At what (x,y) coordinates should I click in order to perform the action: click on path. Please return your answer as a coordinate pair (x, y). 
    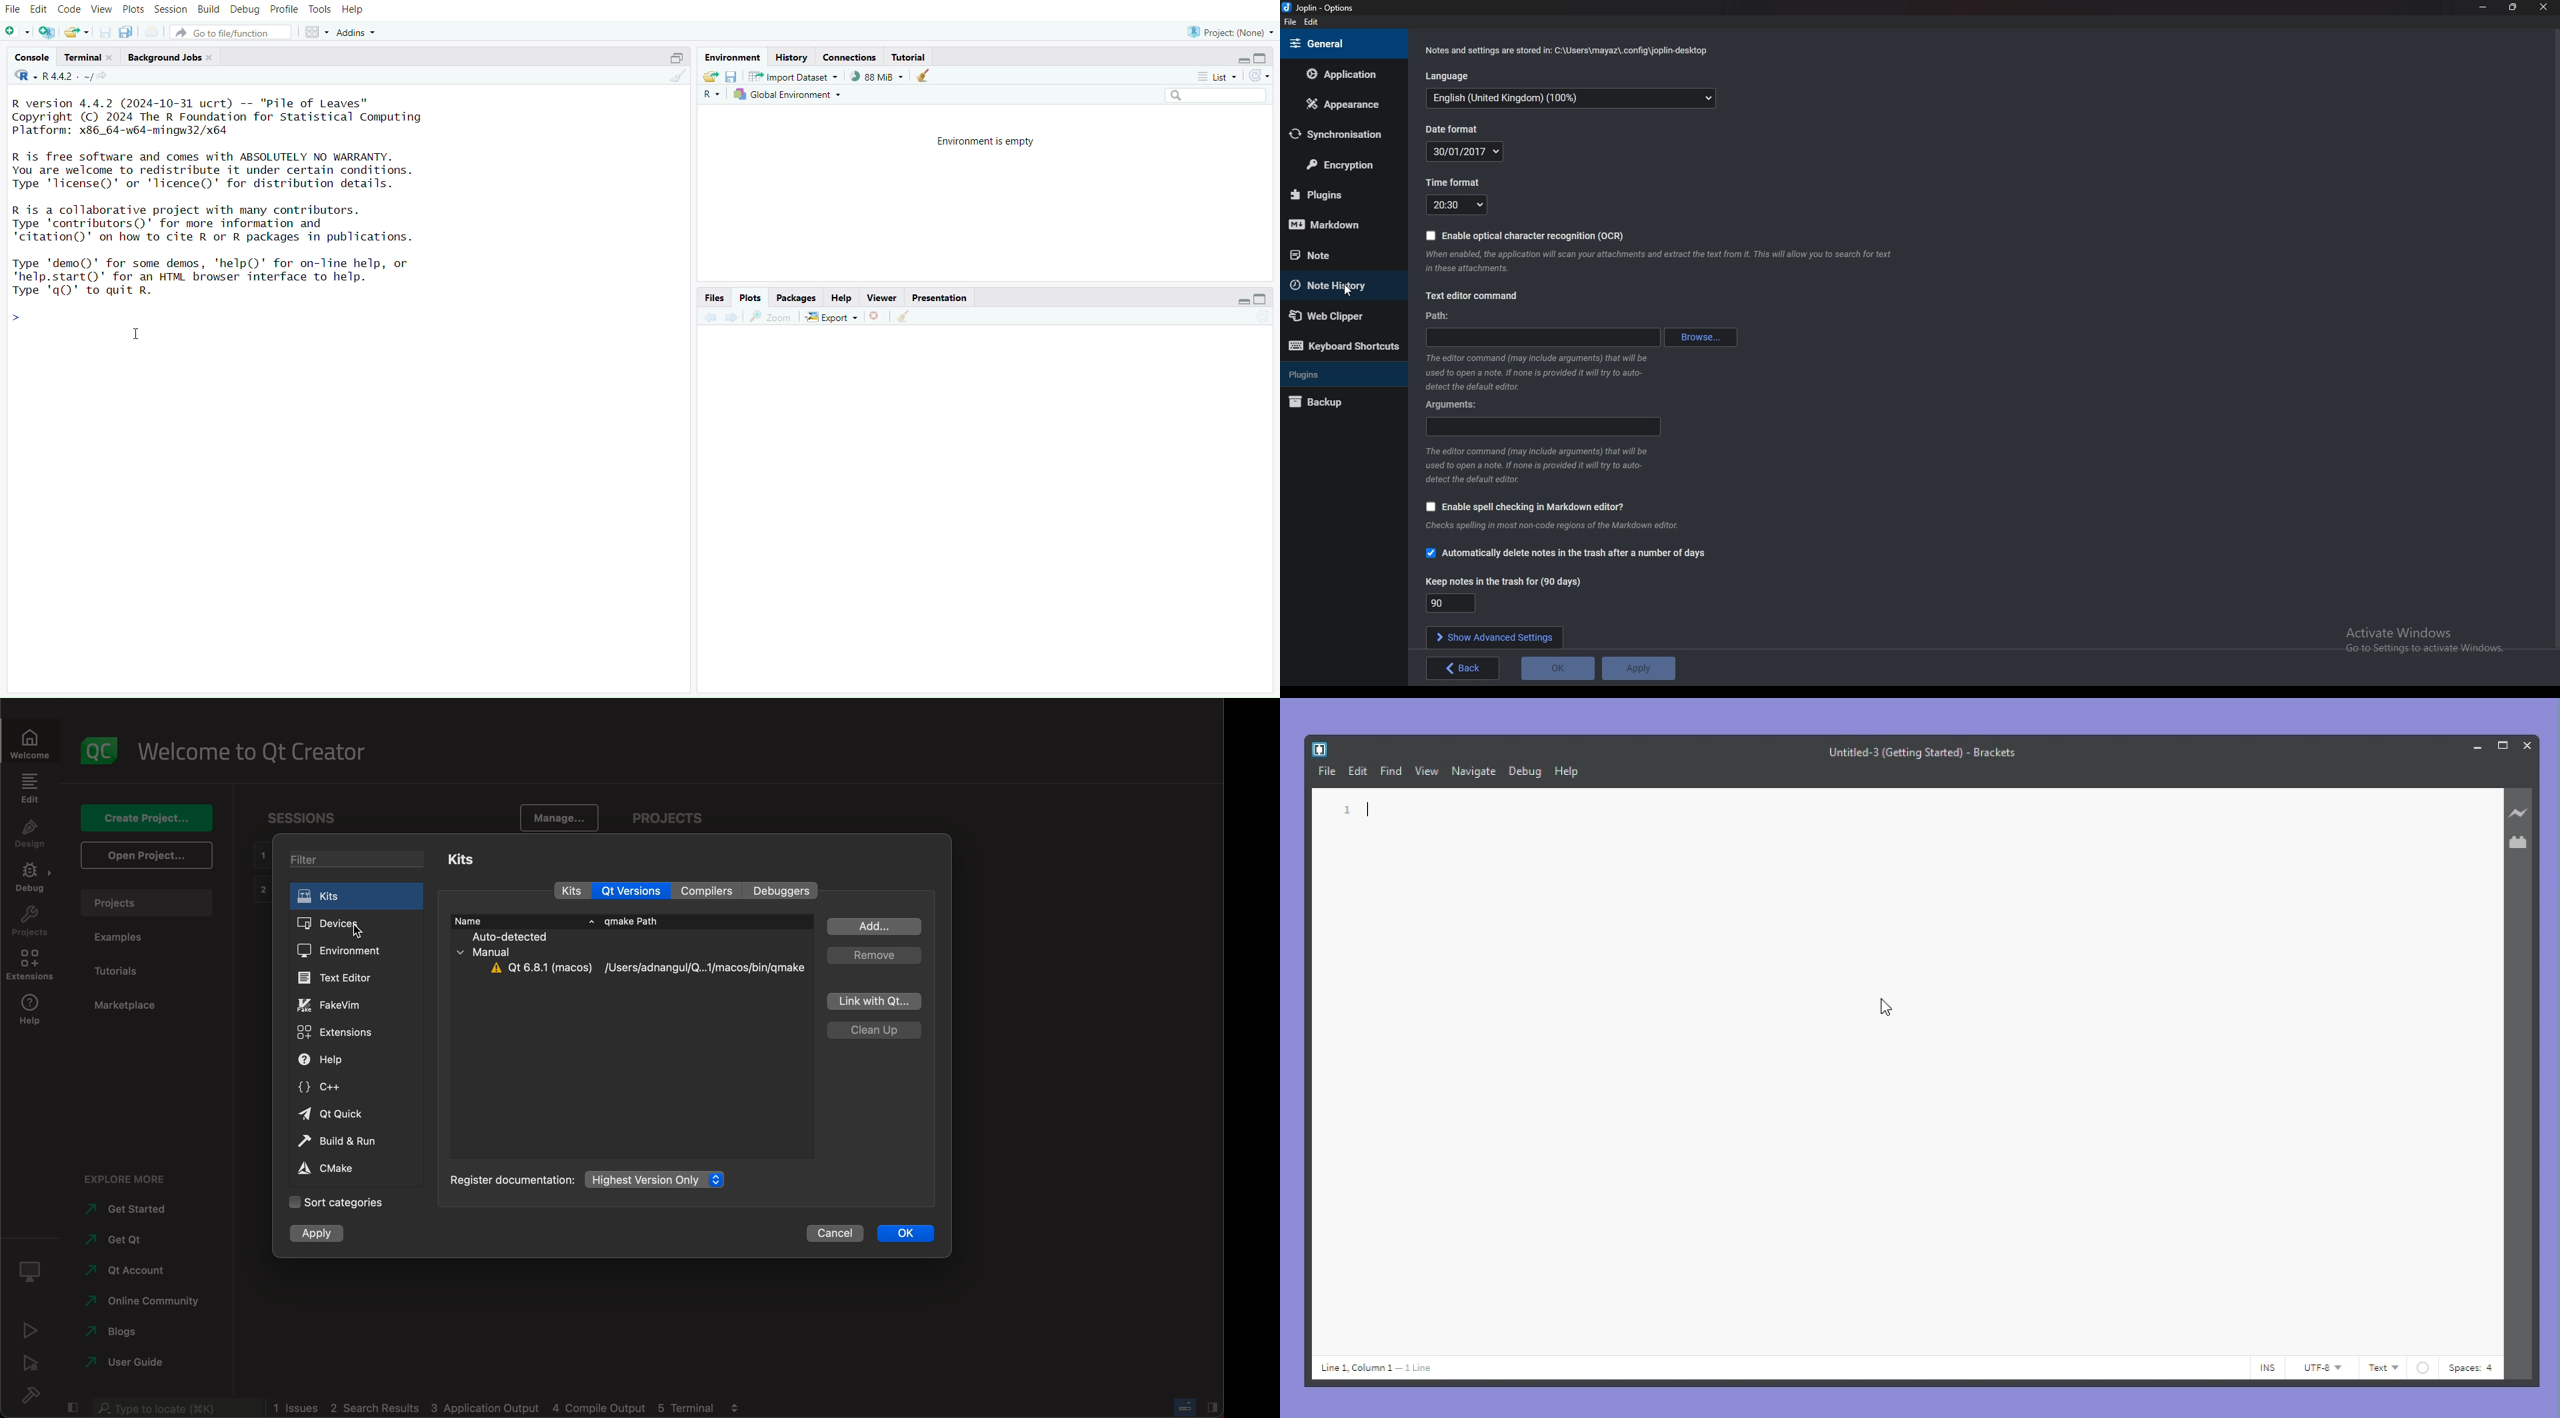
    Looking at the image, I should click on (1439, 317).